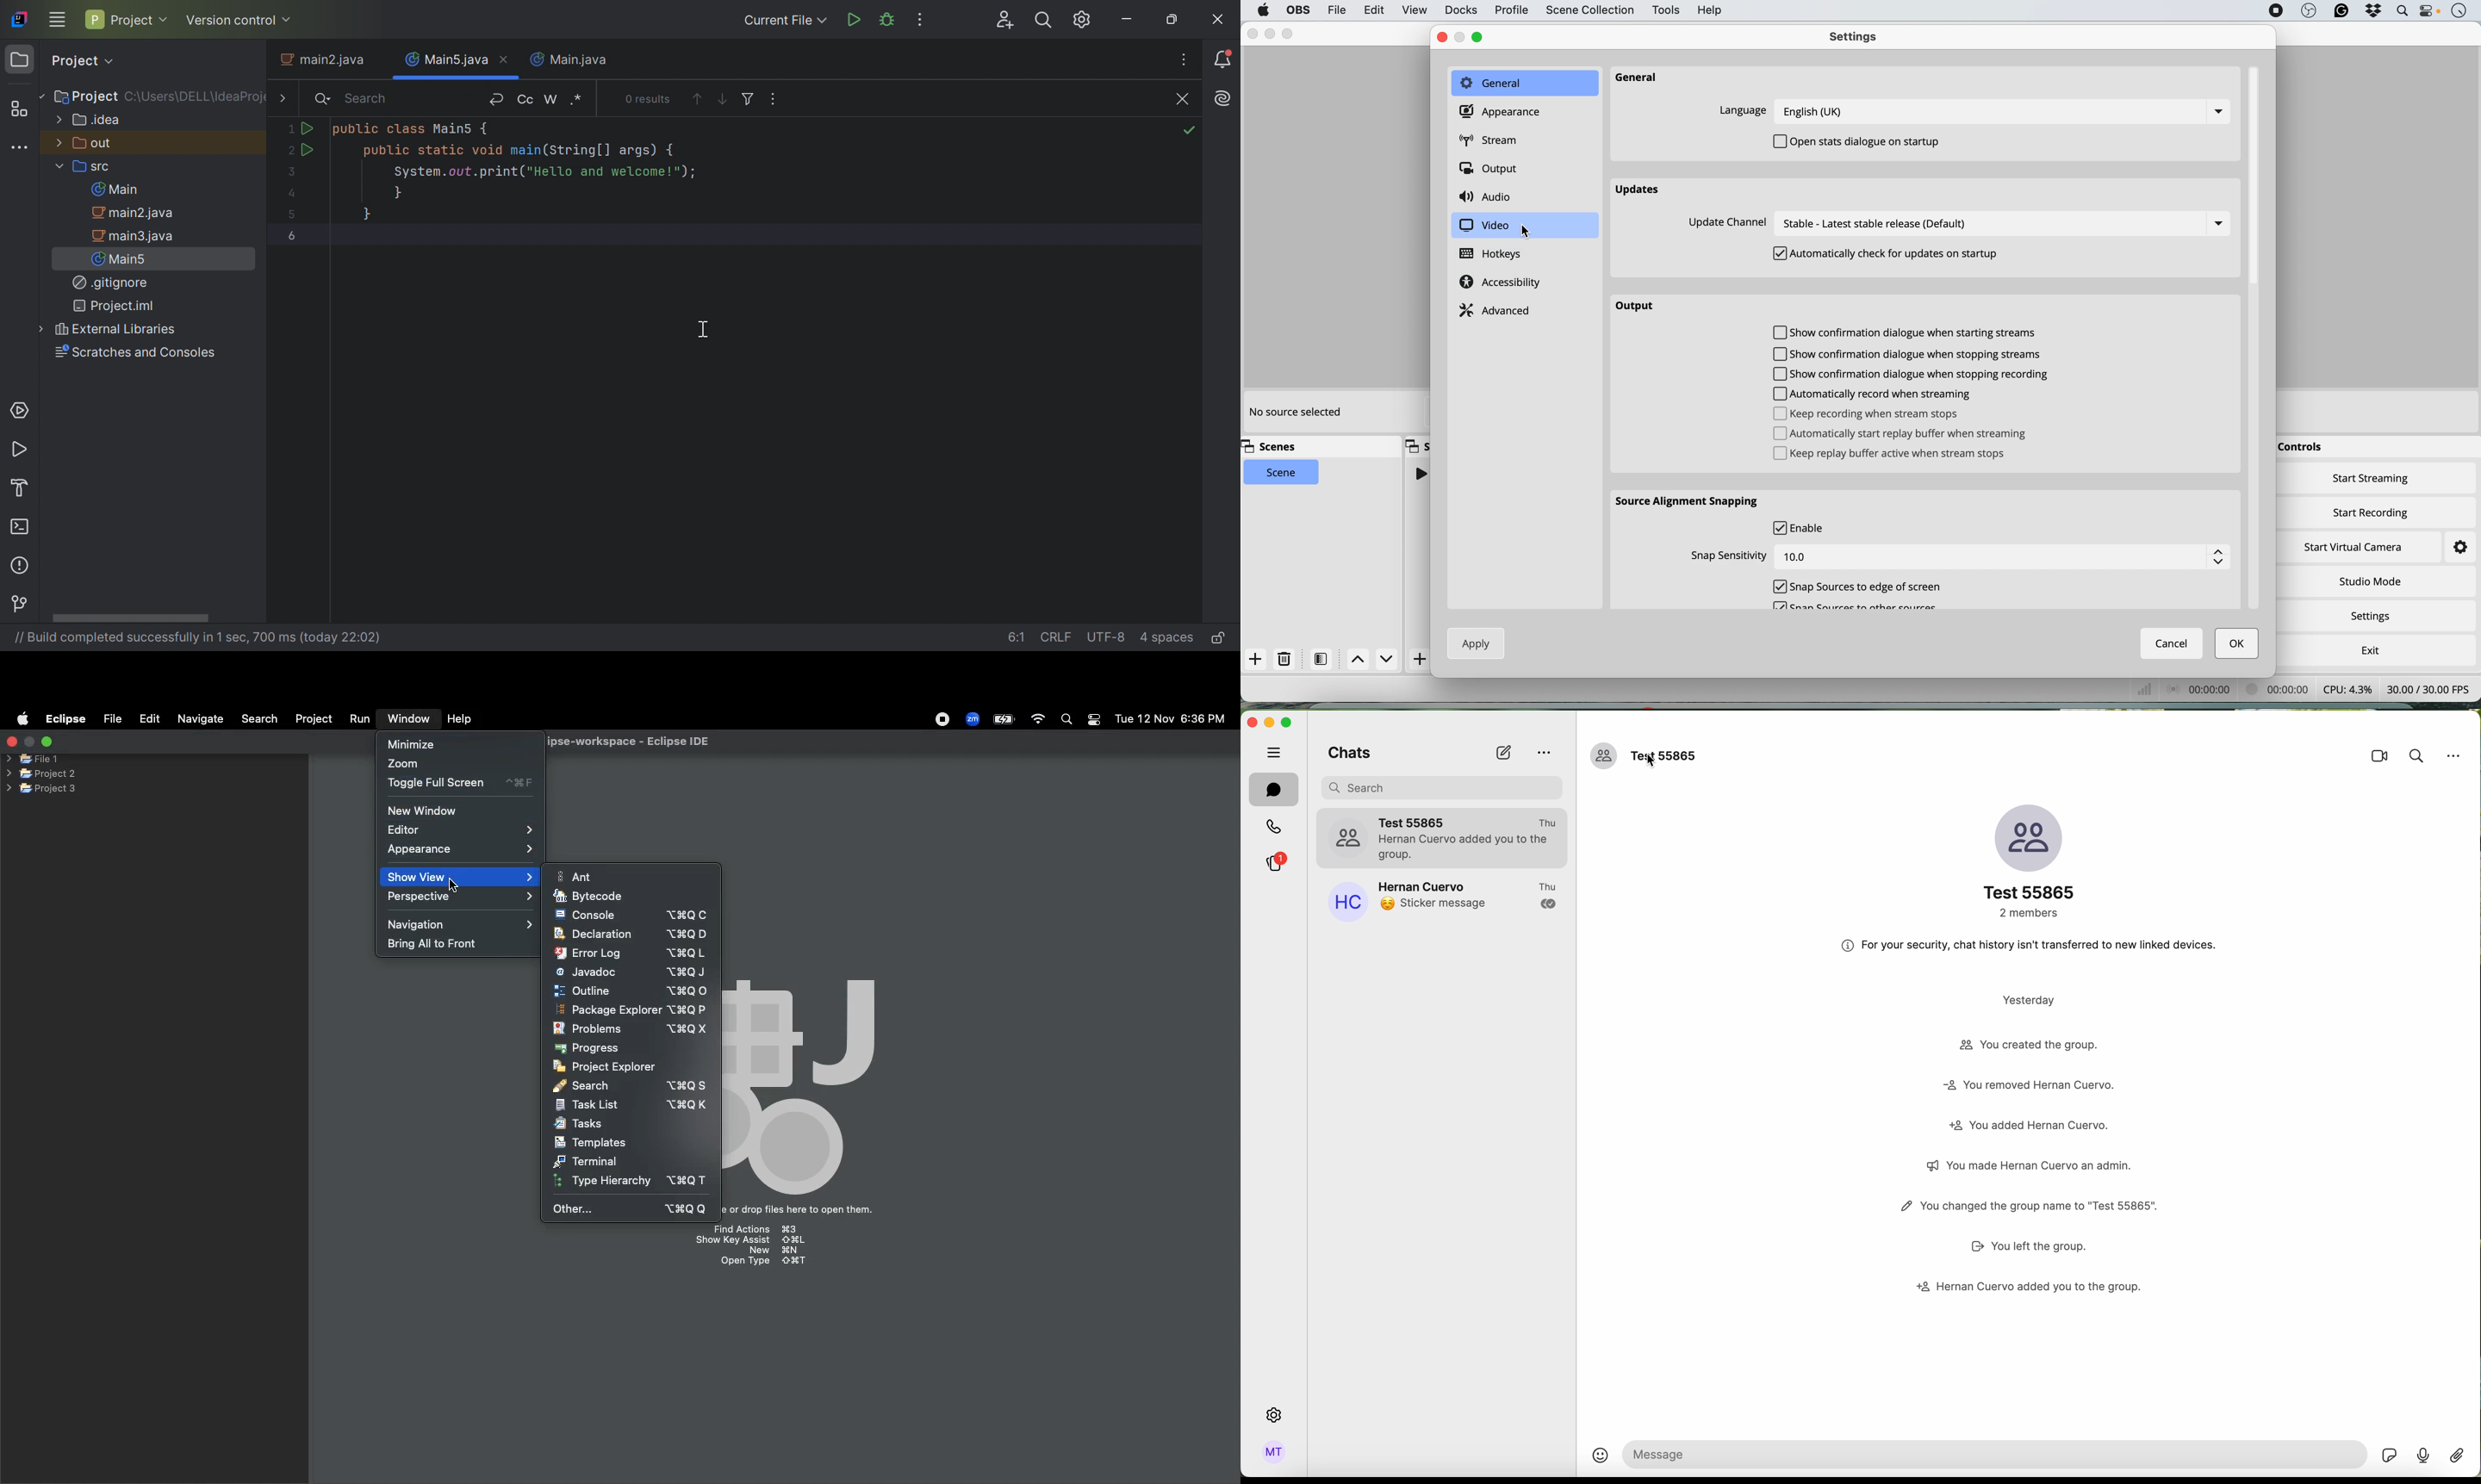 The width and height of the screenshot is (2492, 1484). What do you see at coordinates (196, 98) in the screenshot?
I see `C:\Users\DELL\IdeaProject` at bounding box center [196, 98].